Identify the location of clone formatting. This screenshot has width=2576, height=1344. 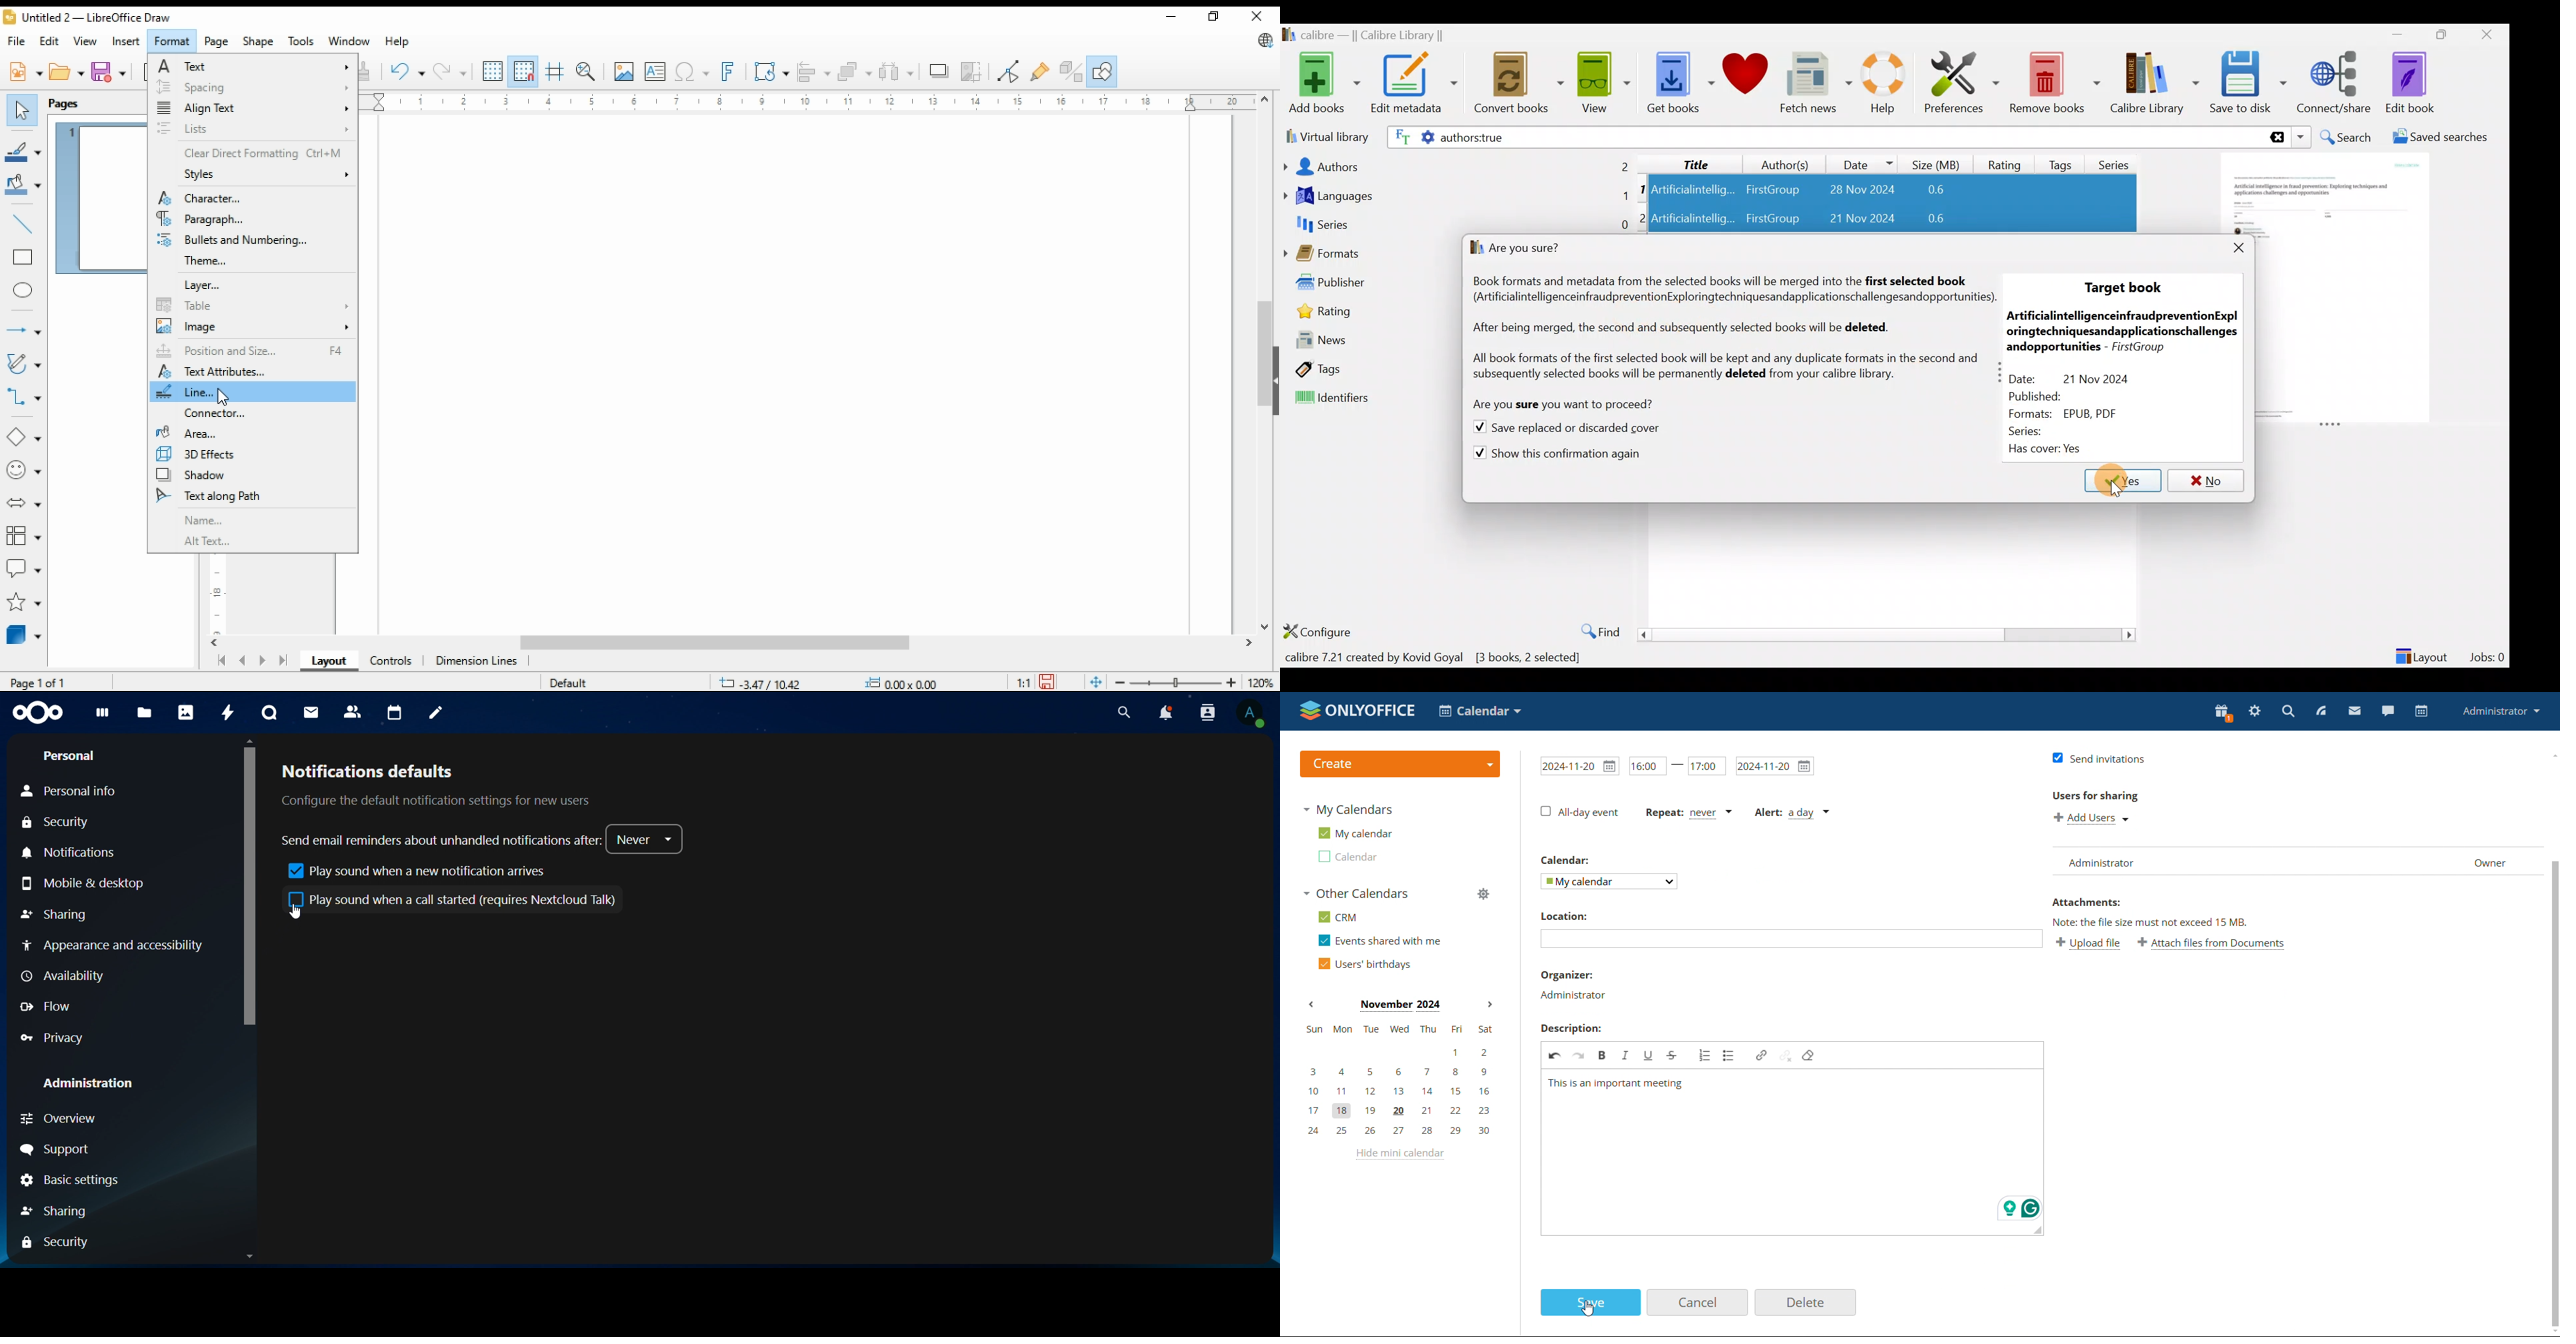
(367, 72).